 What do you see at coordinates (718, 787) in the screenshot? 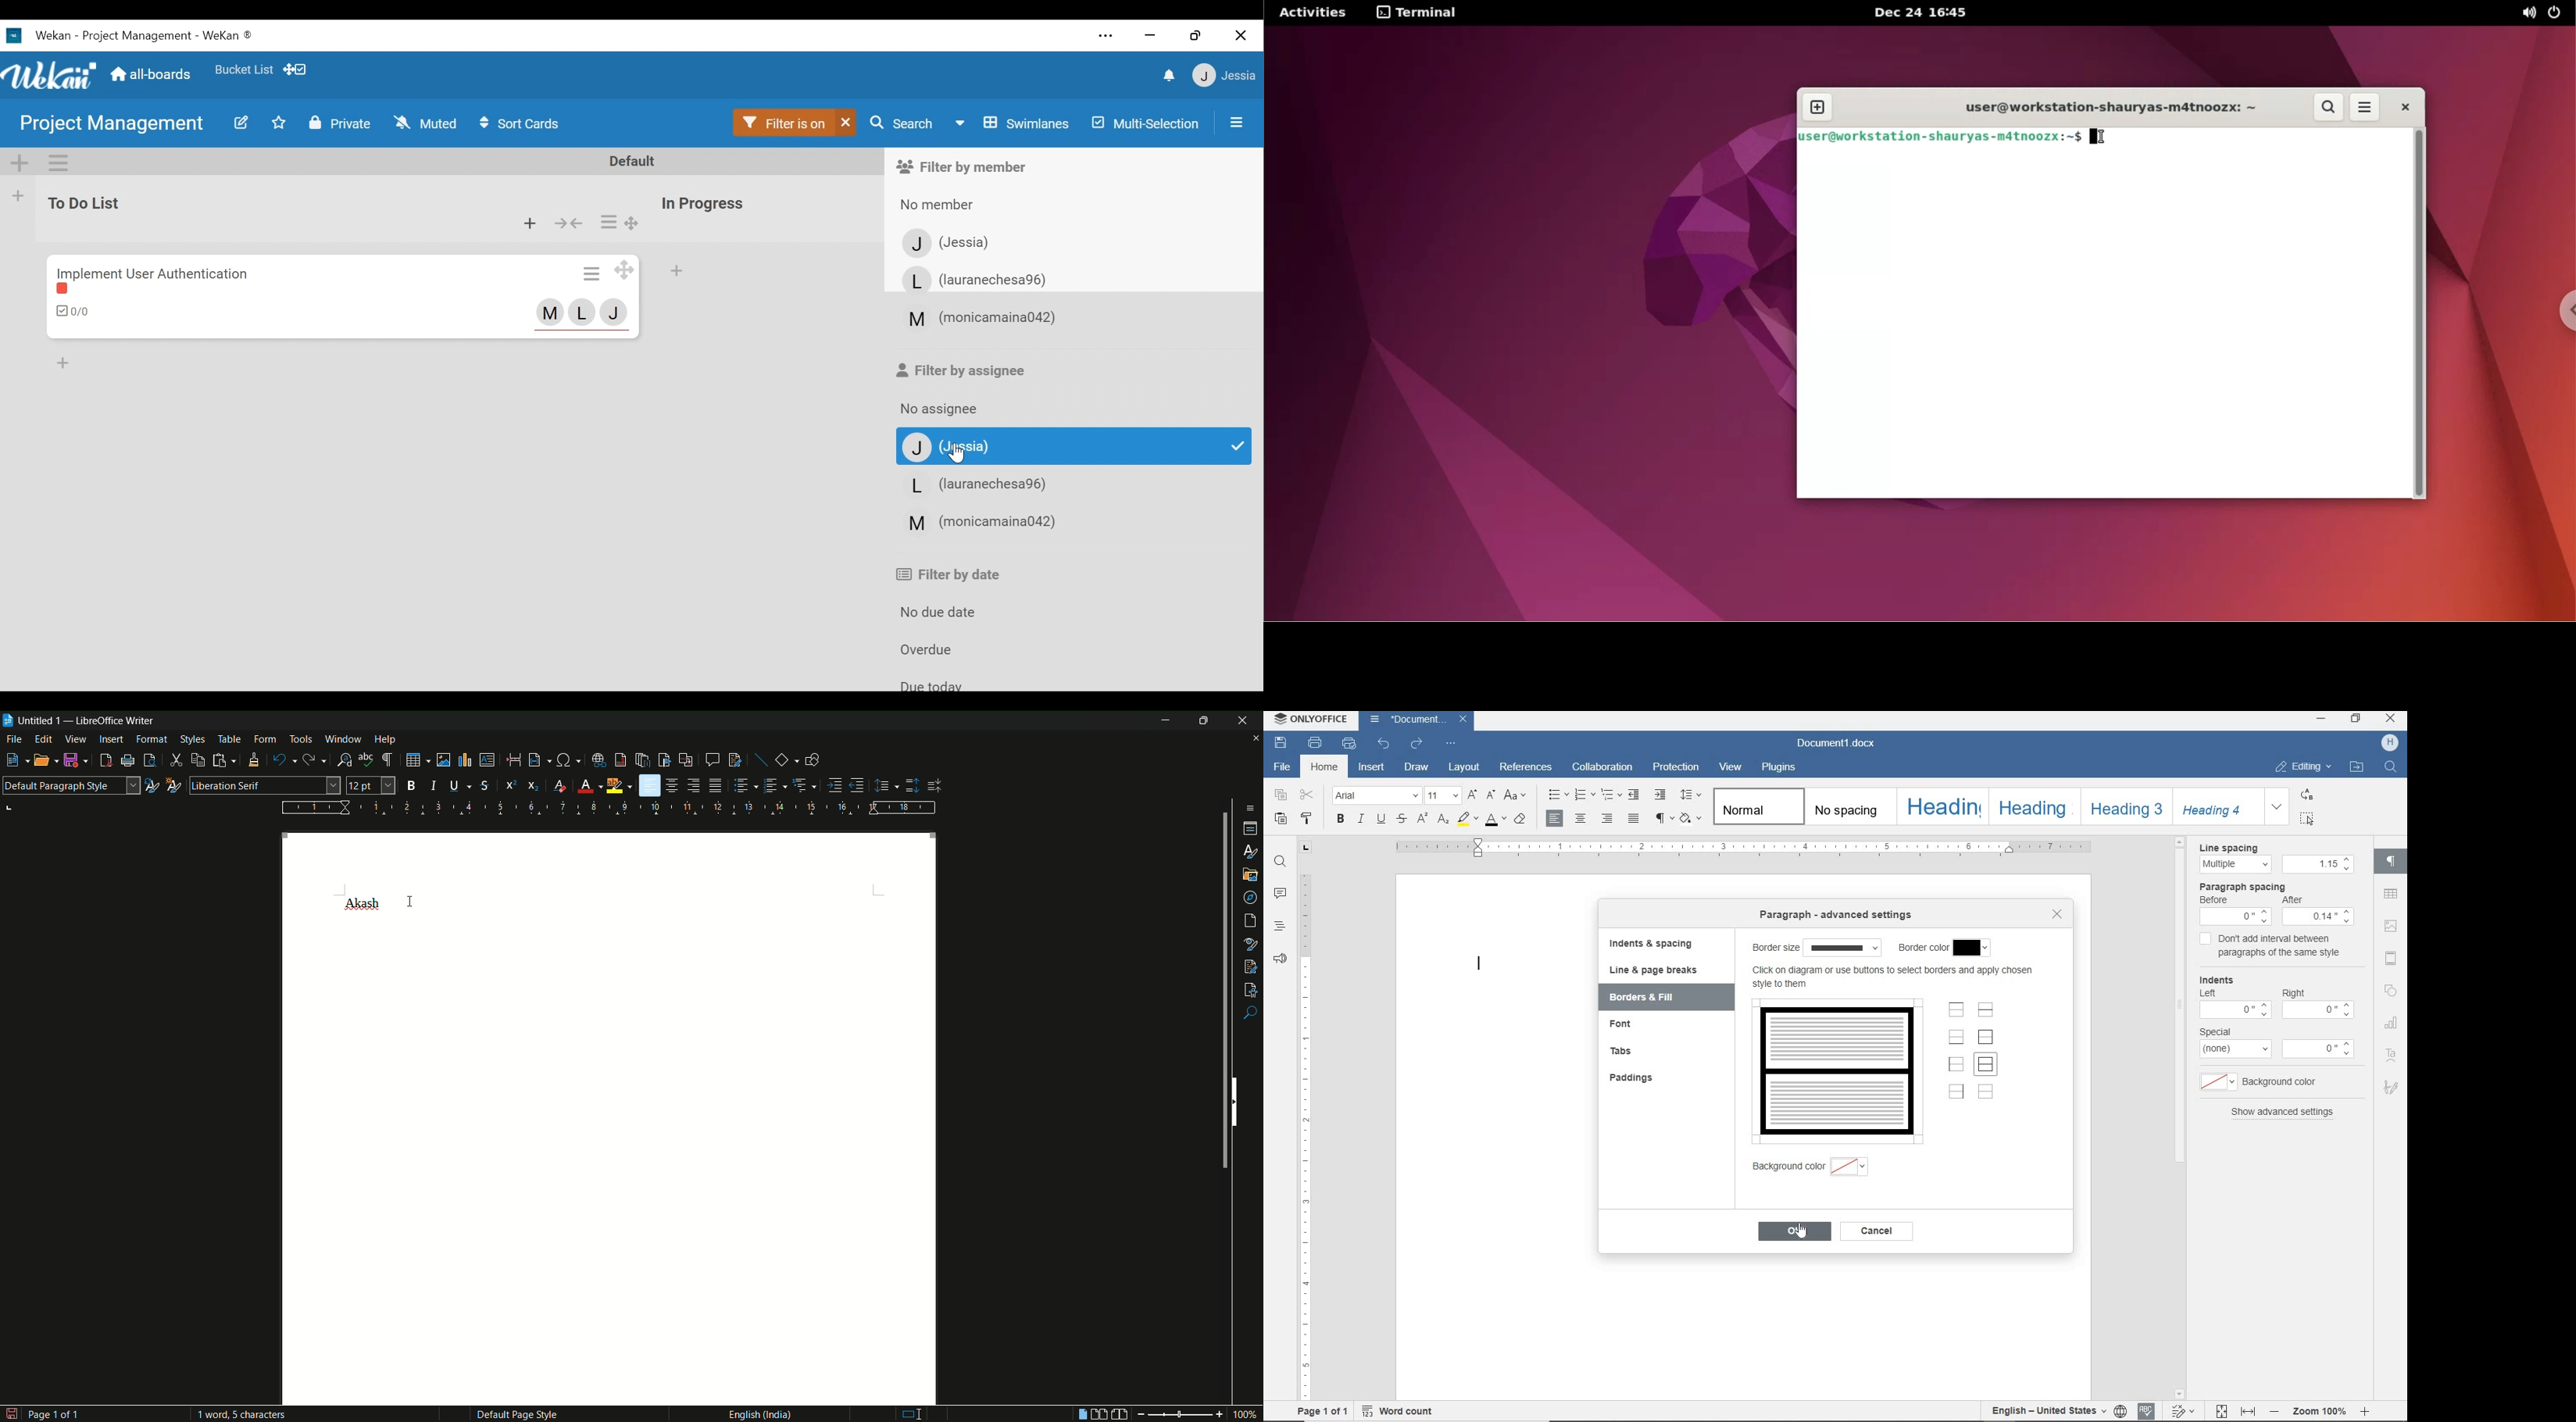
I see `justify` at bounding box center [718, 787].